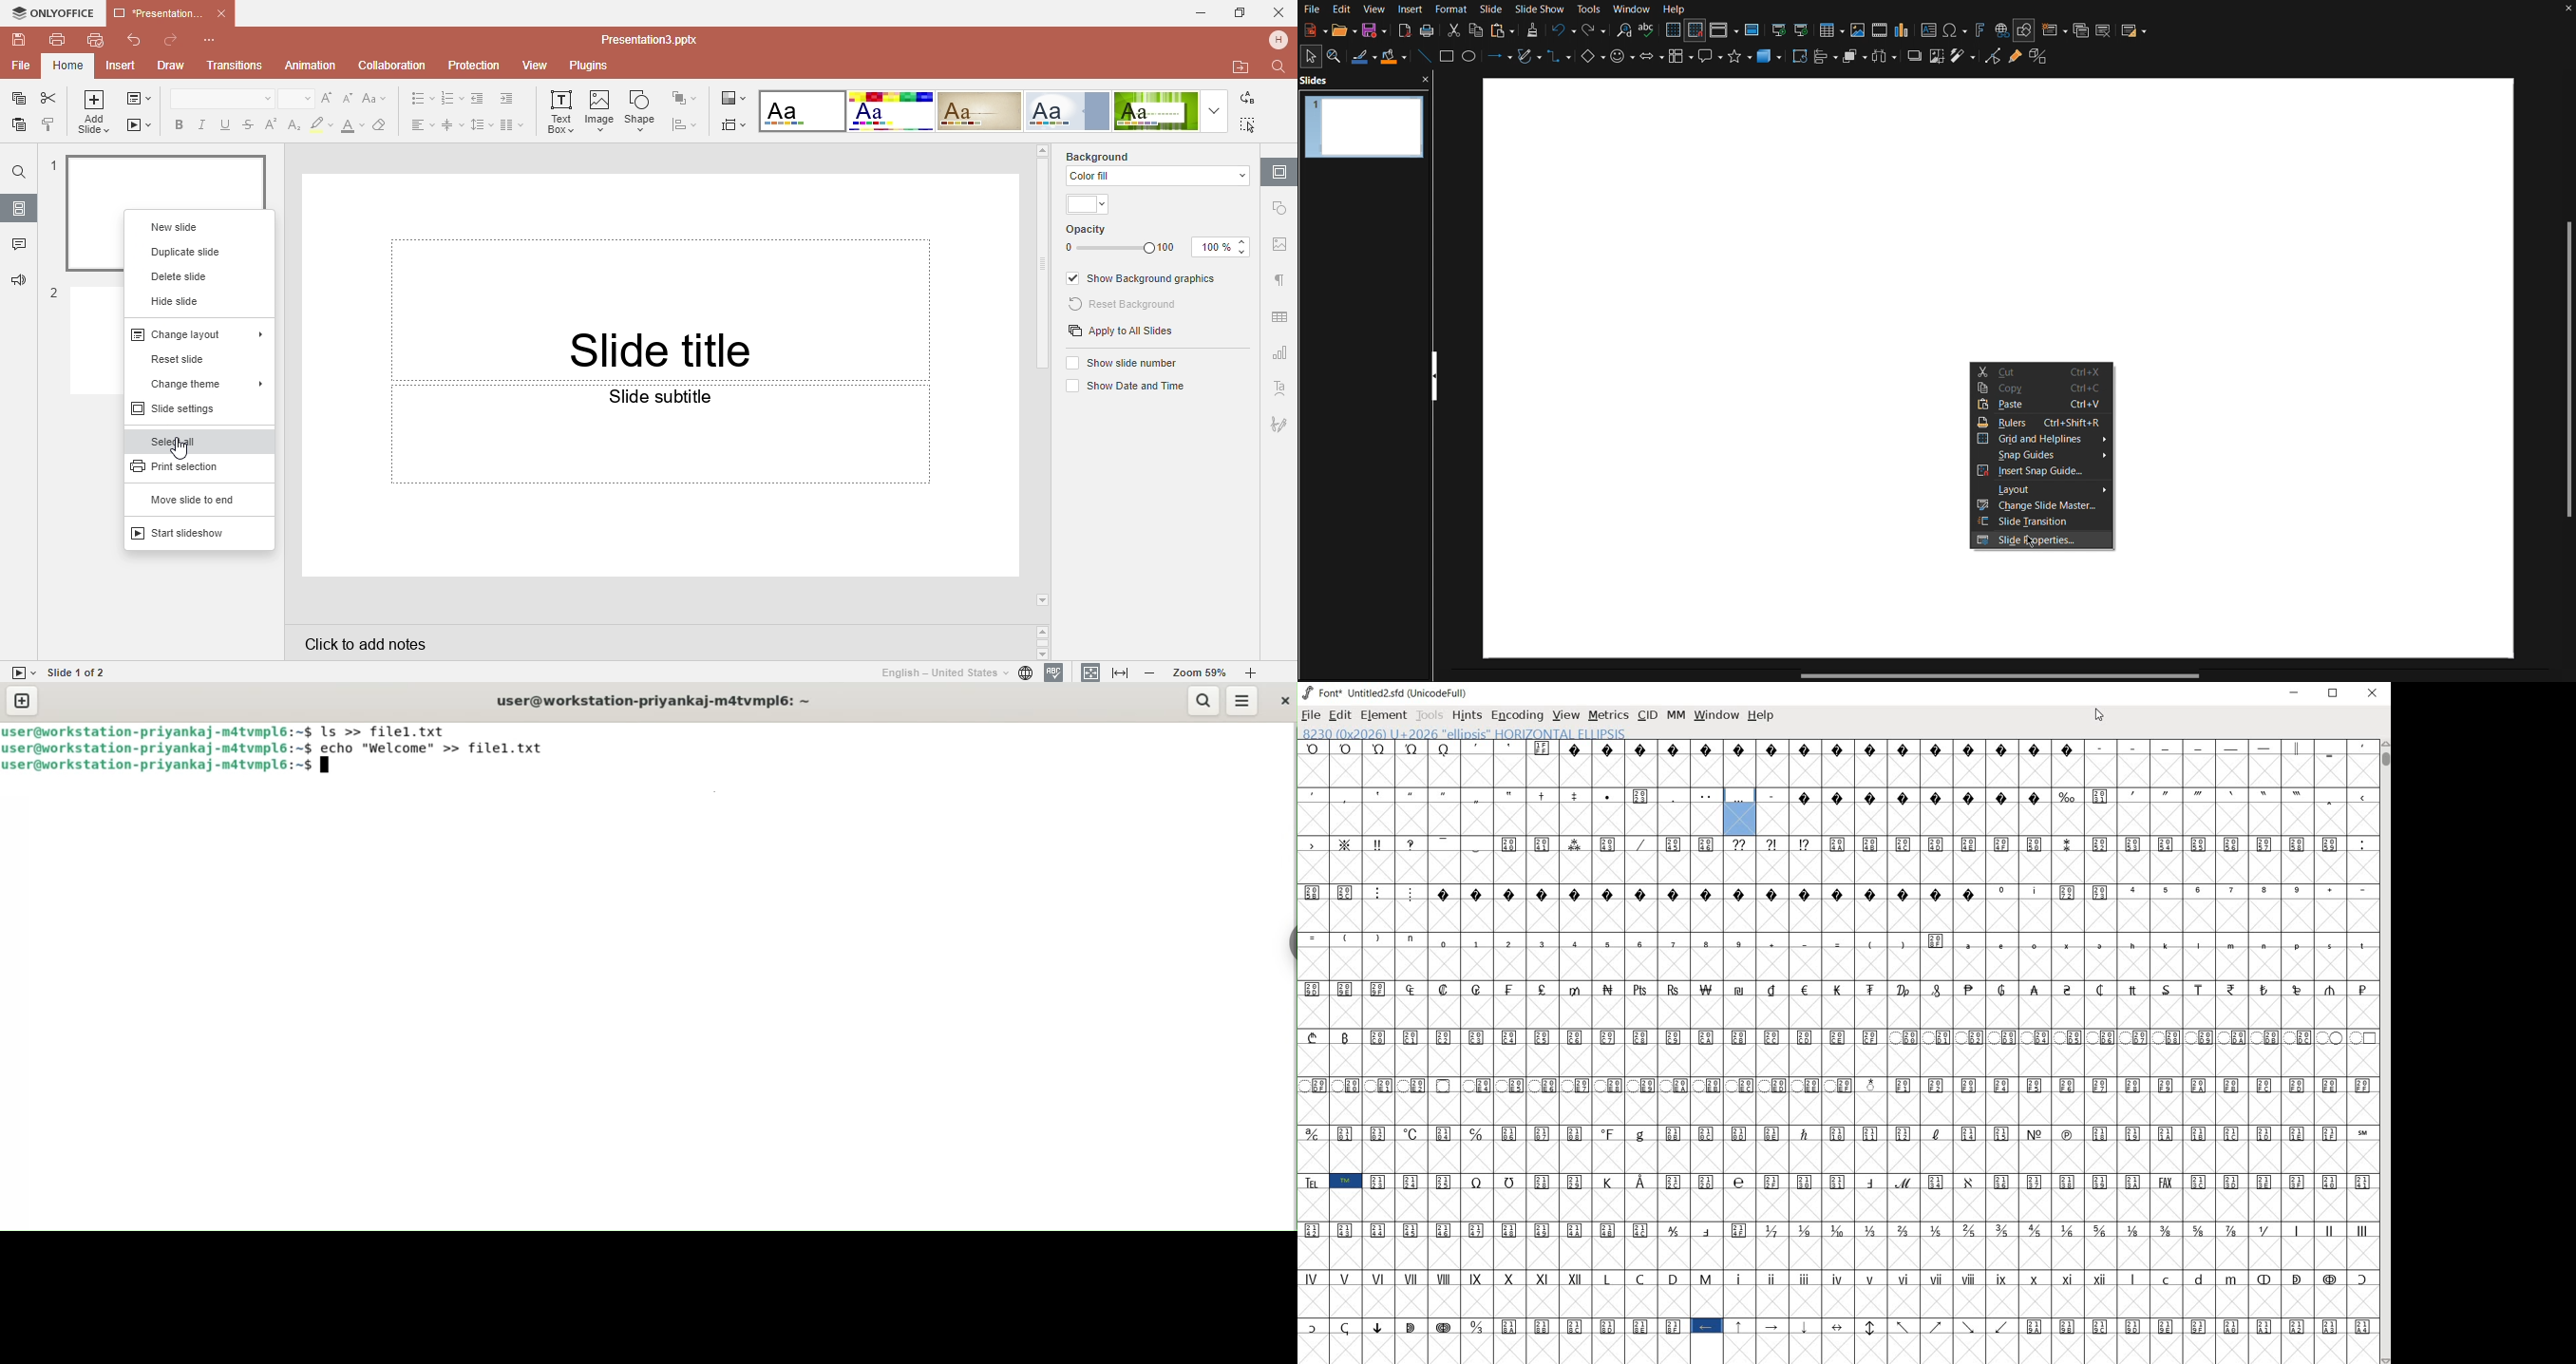 The width and height of the screenshot is (2576, 1372). Describe the element at coordinates (57, 39) in the screenshot. I see `Print file` at that location.